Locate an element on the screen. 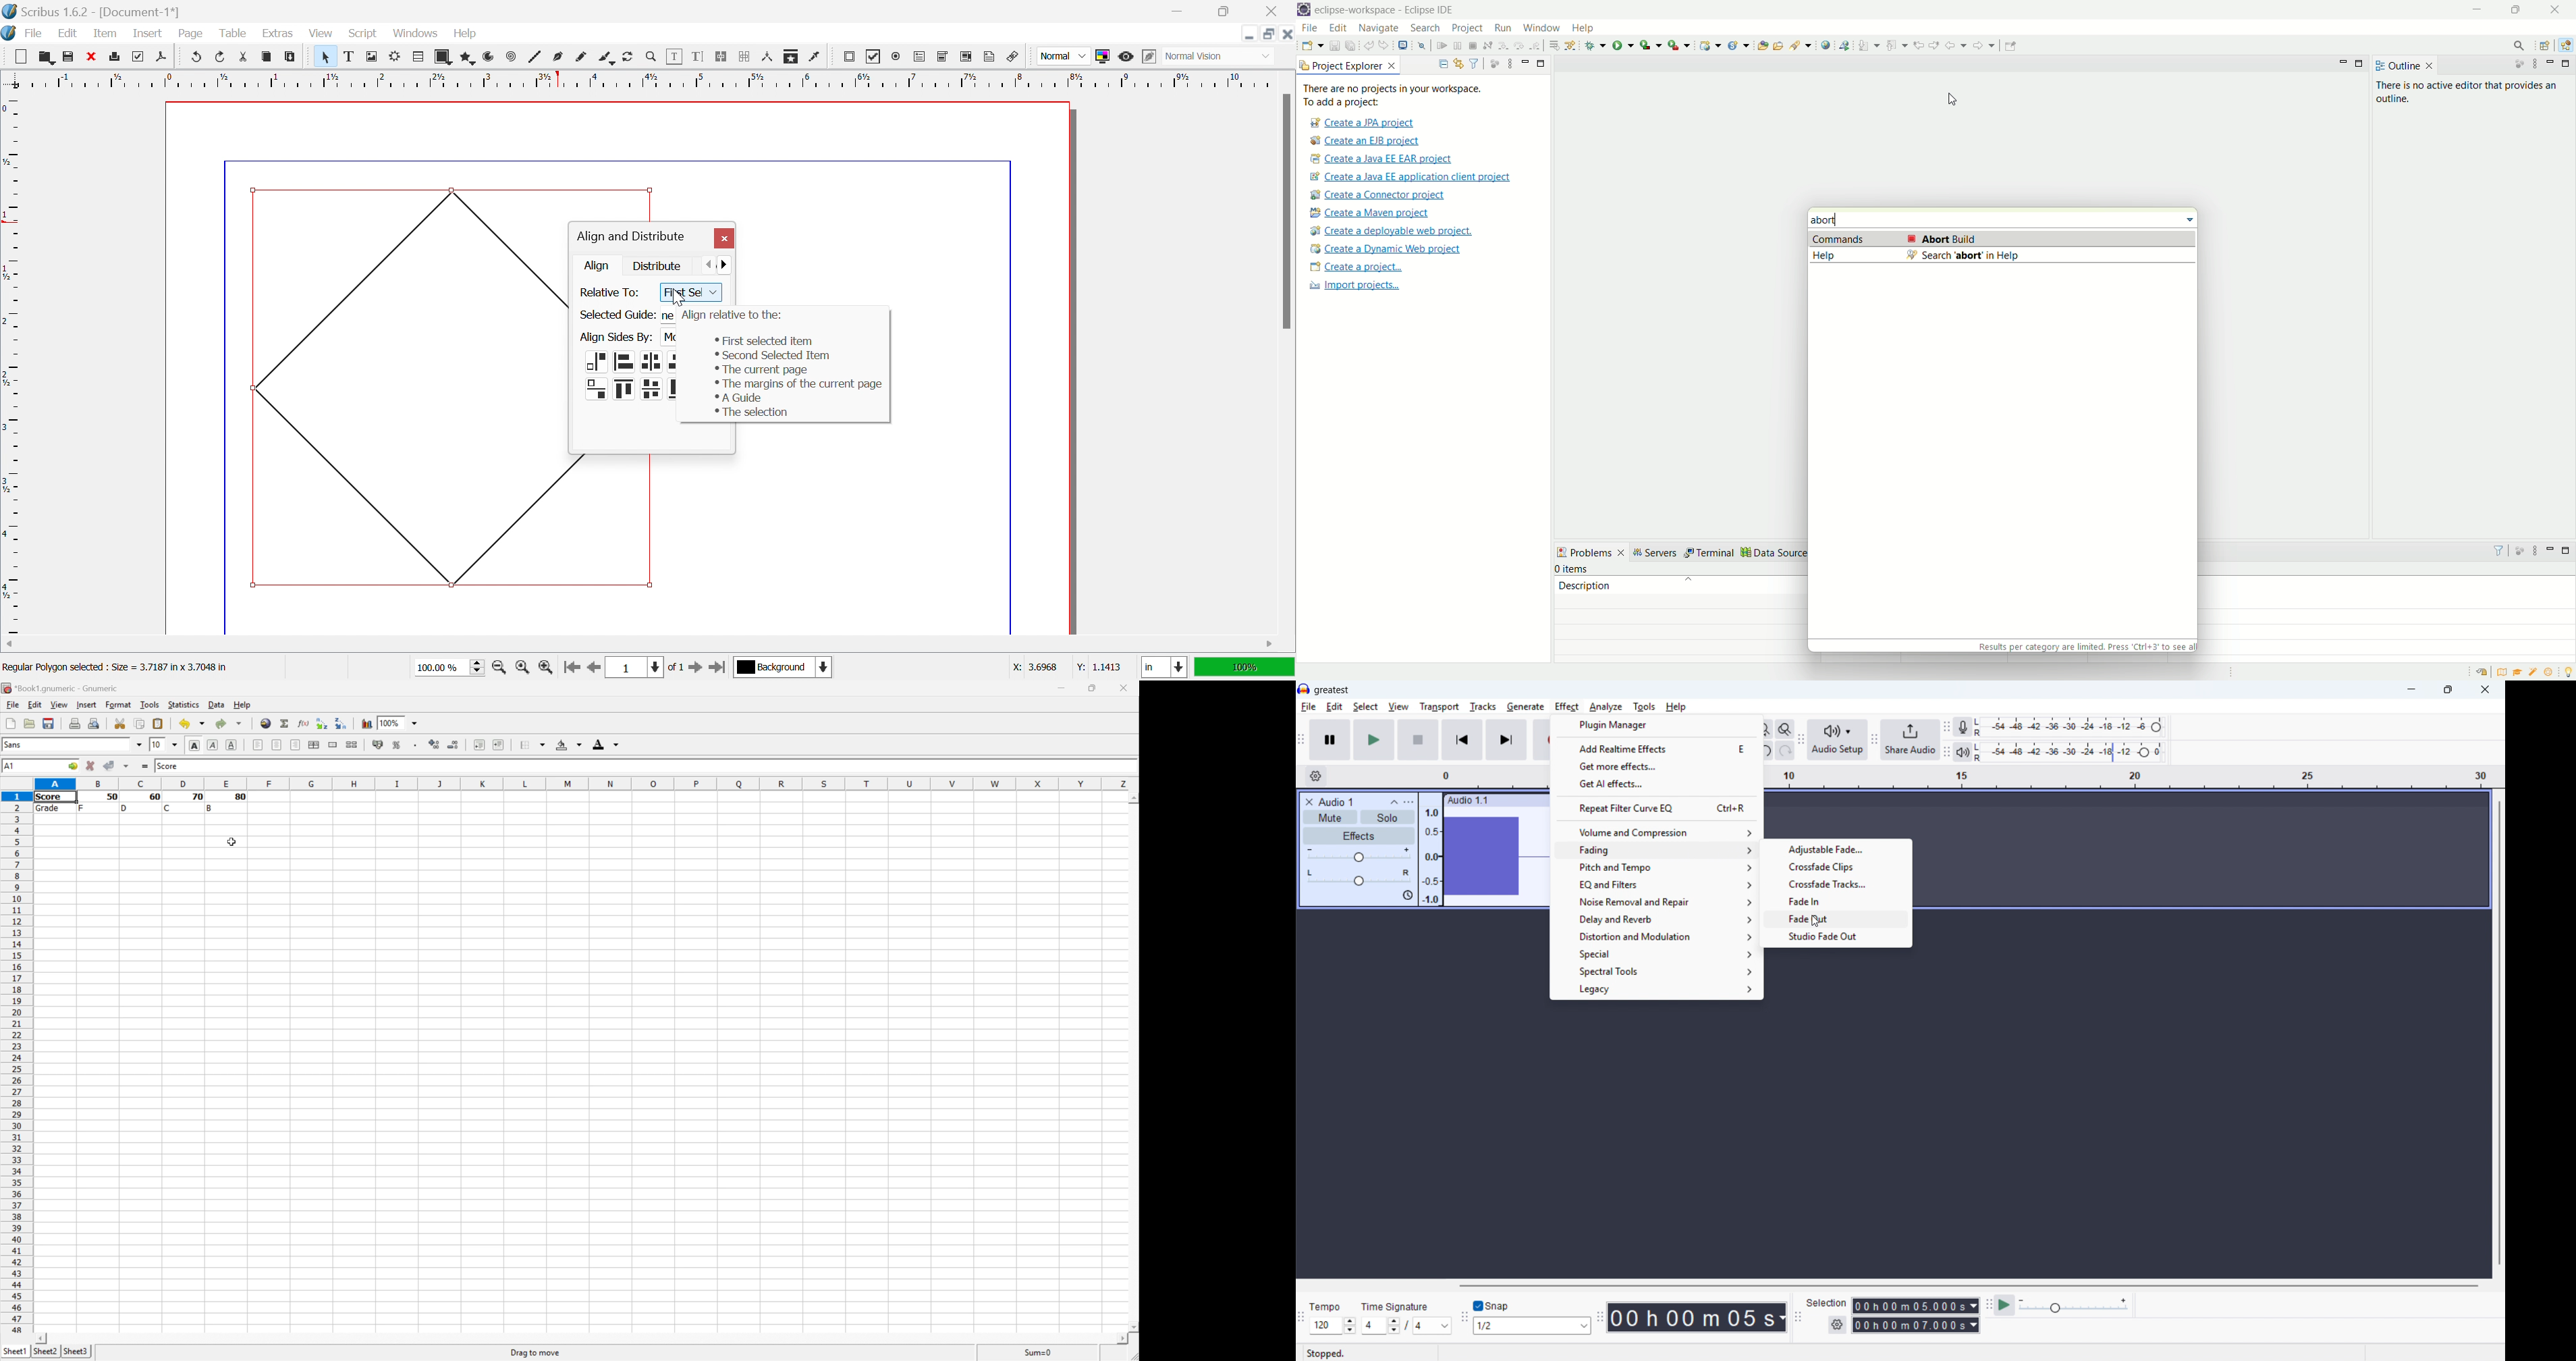  Add real time effects  is located at coordinates (1656, 748).